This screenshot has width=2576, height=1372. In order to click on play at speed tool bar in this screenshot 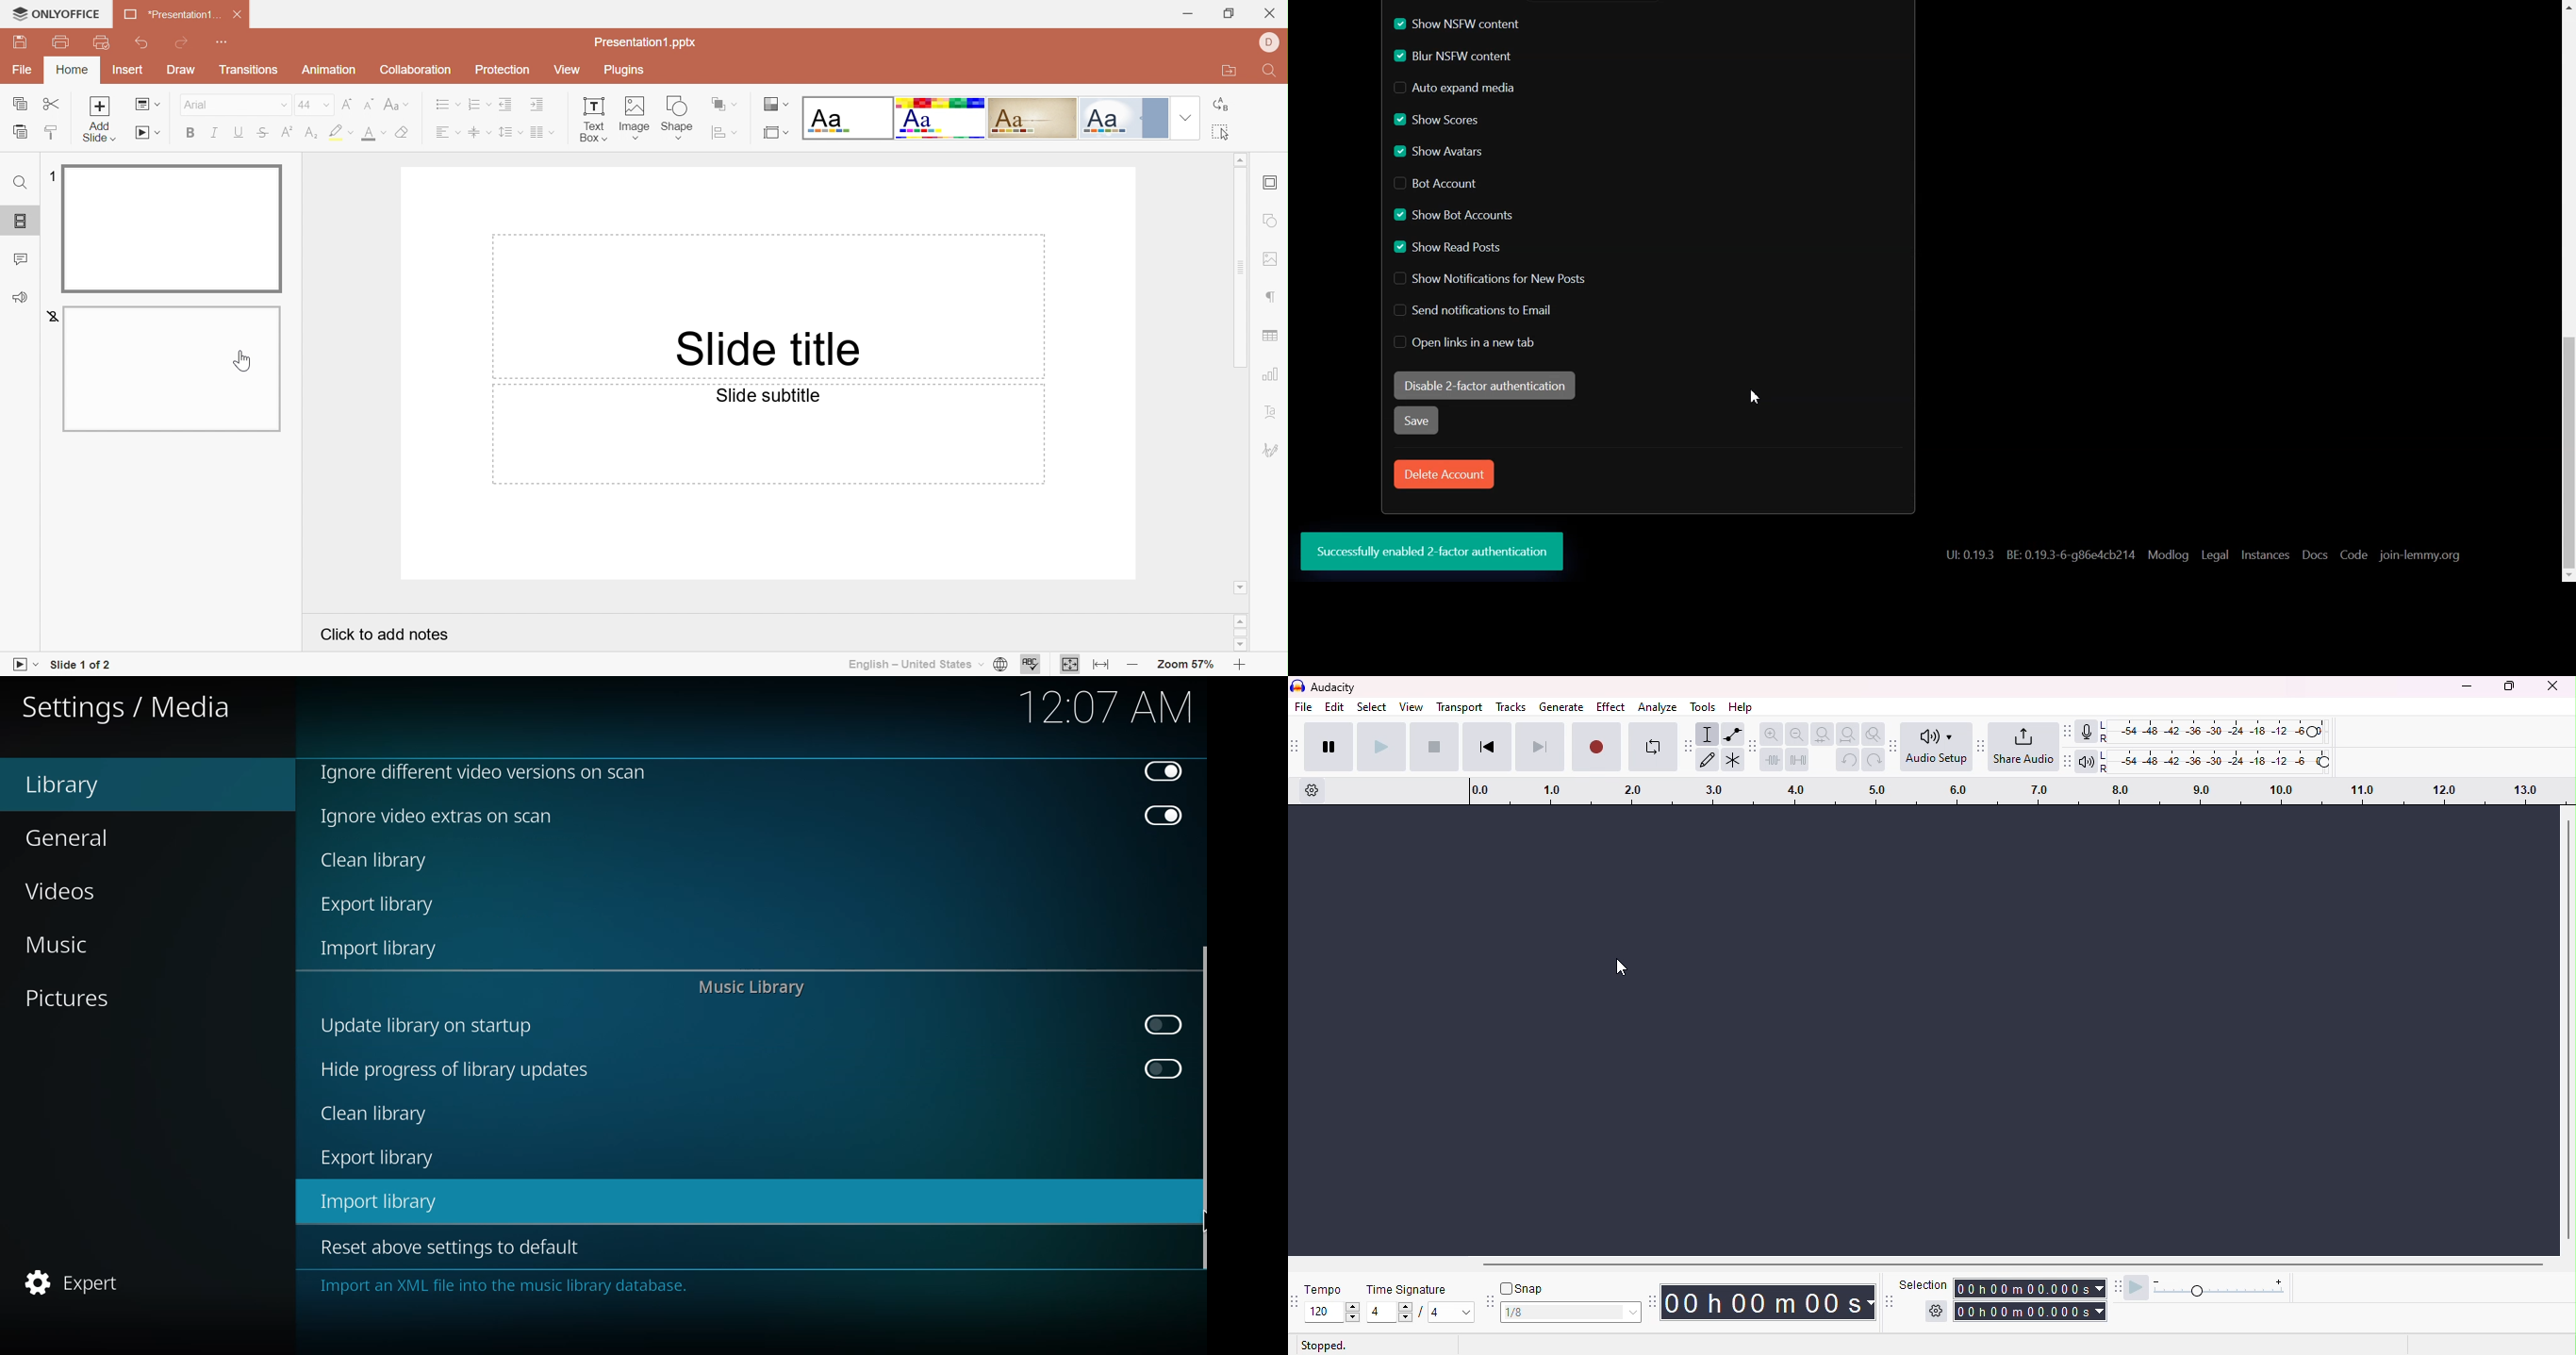, I will do `click(2121, 1288)`.